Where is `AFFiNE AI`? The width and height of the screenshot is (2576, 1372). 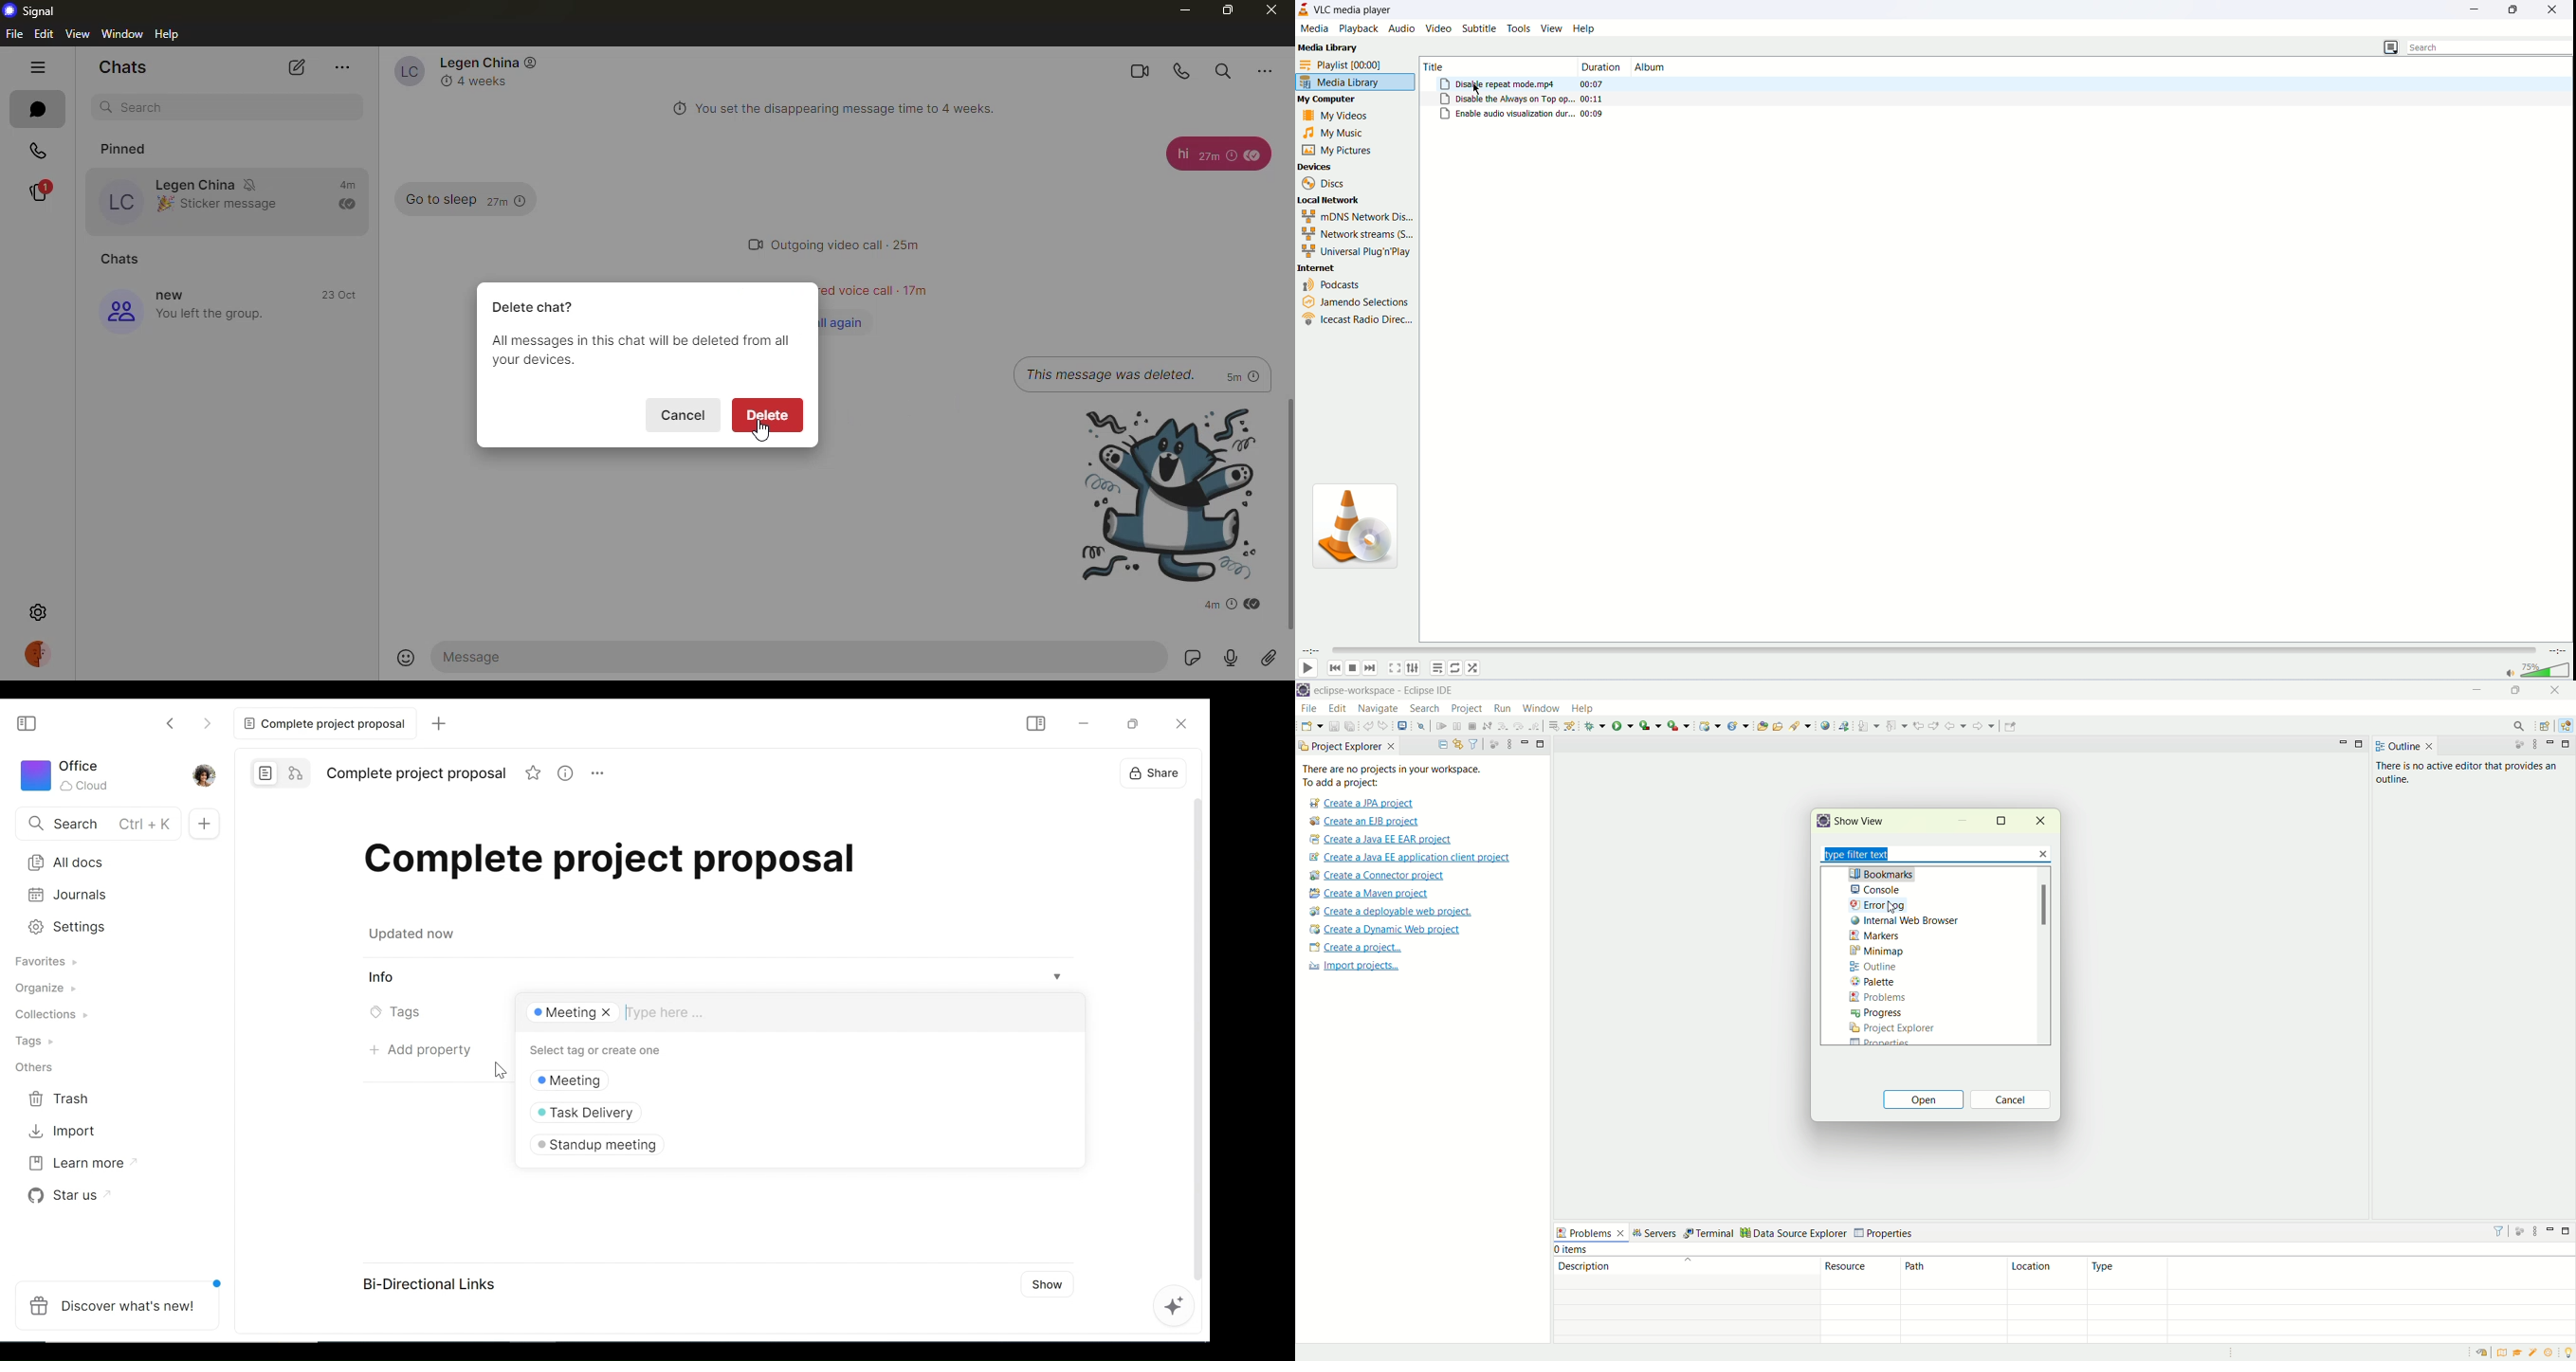
AFFiNE AI is located at coordinates (1178, 1306).